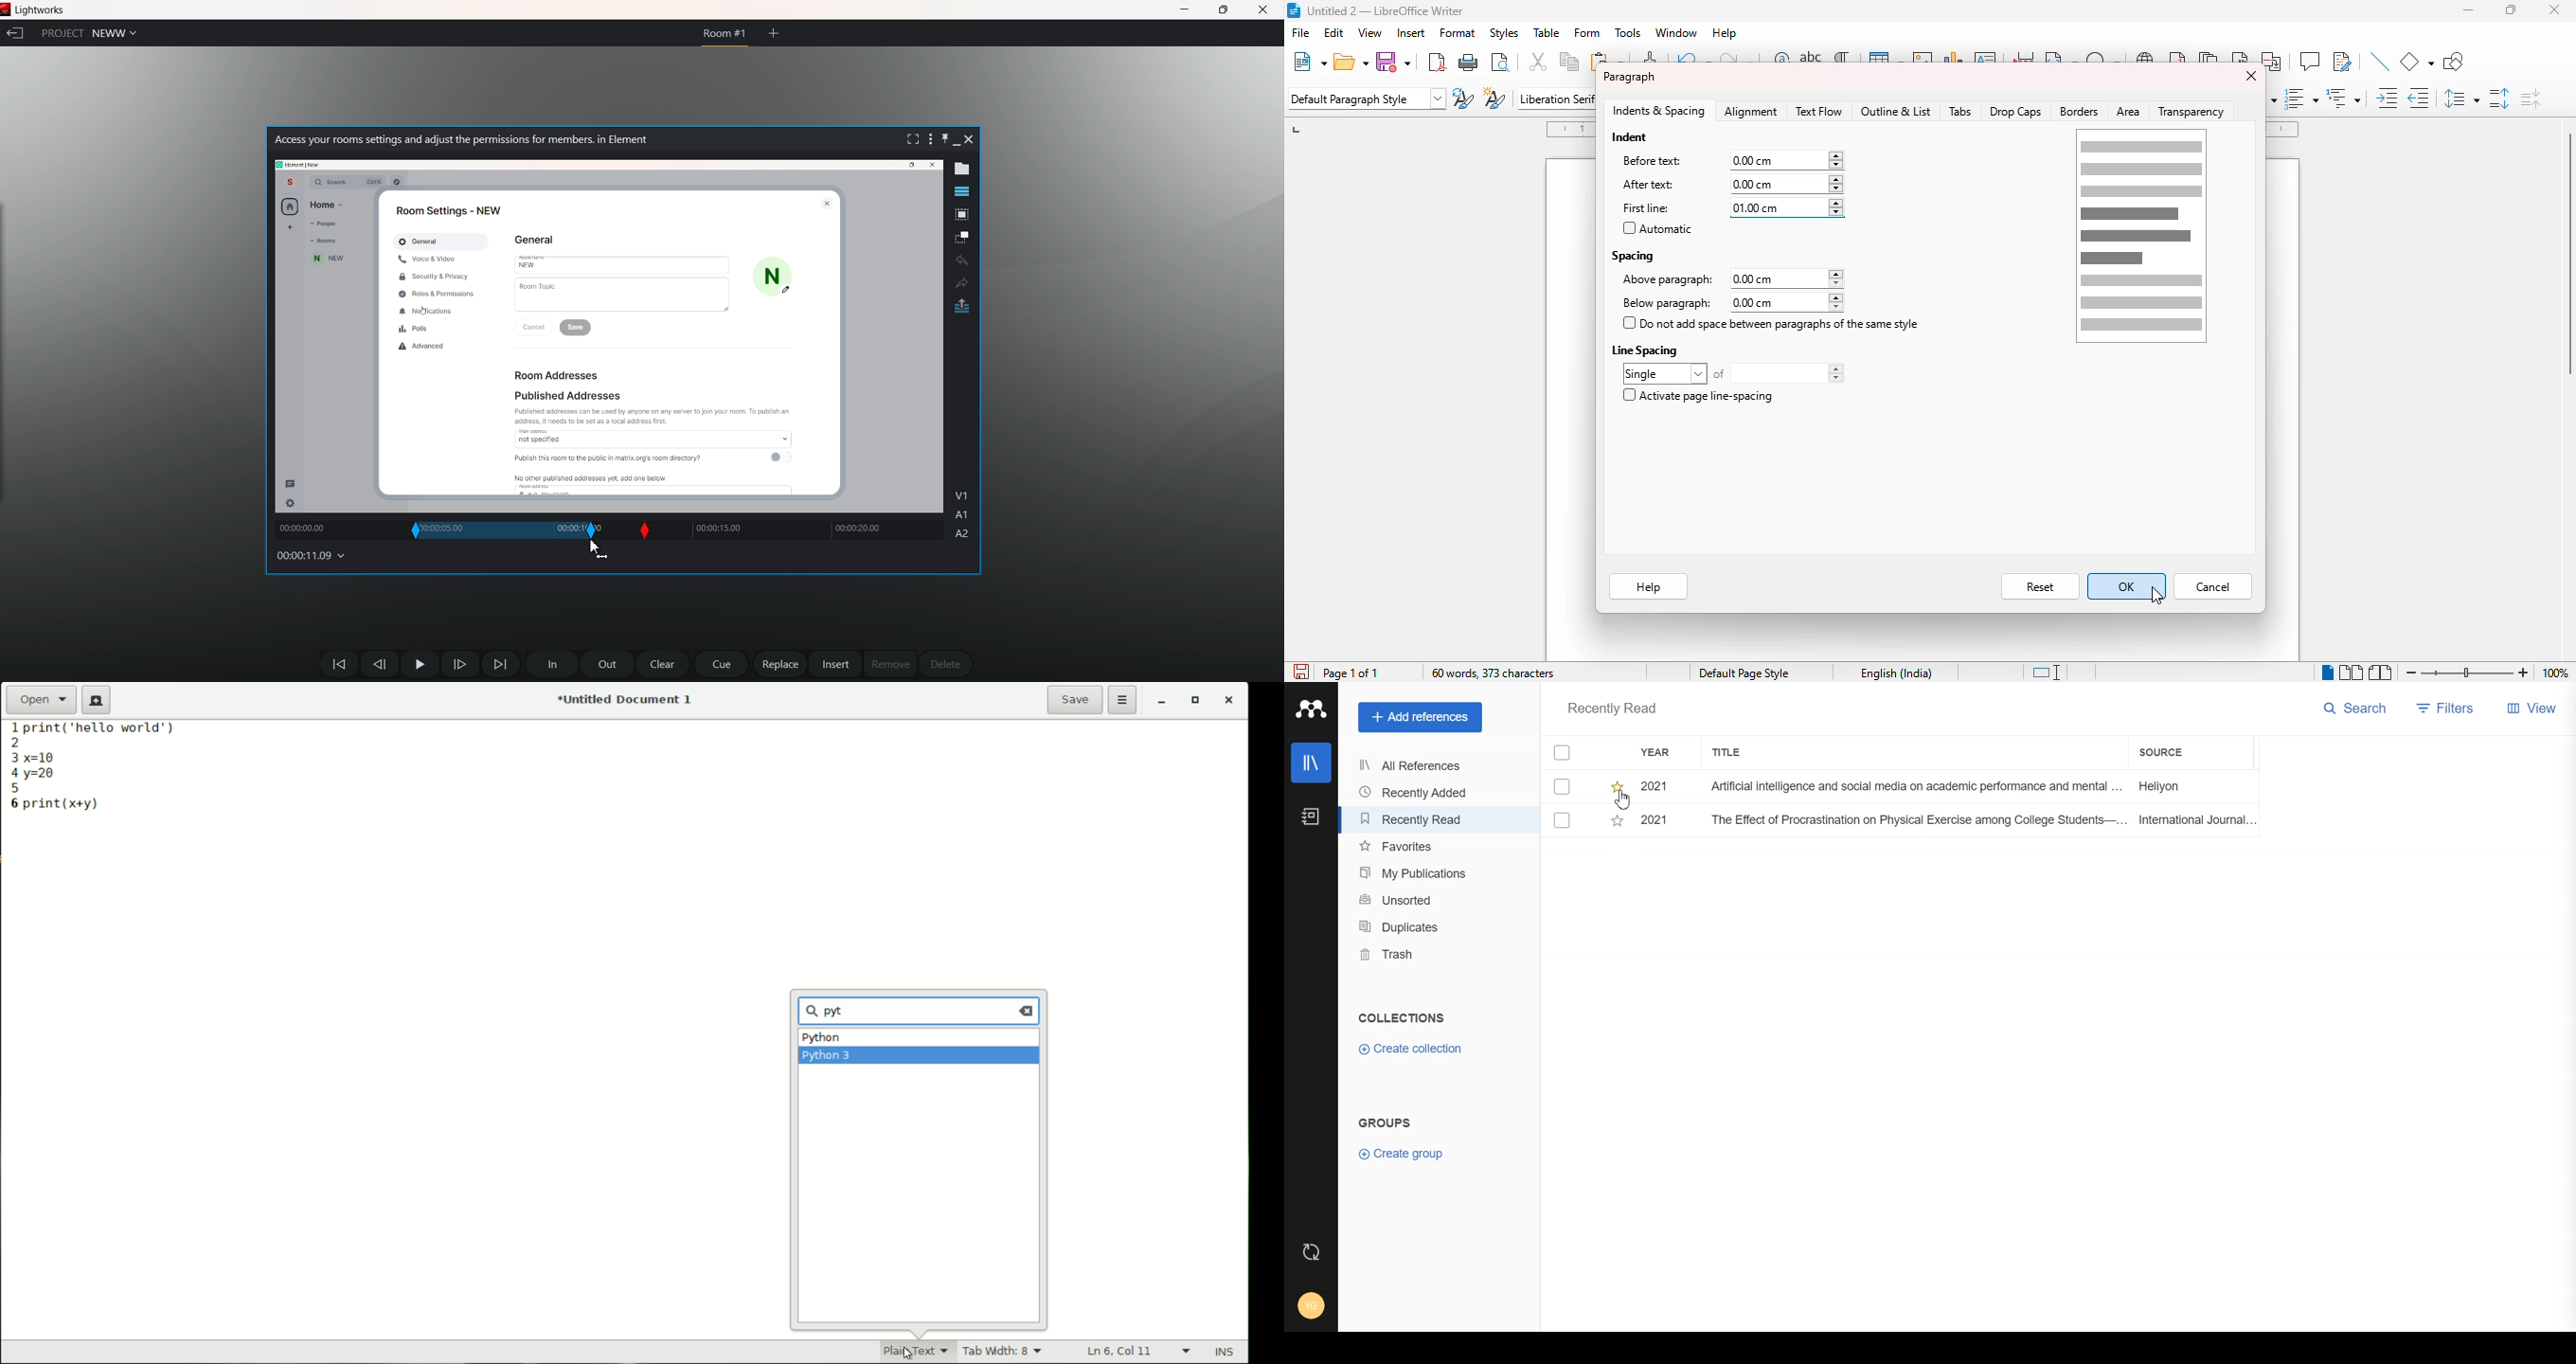 This screenshot has height=1372, width=2576. What do you see at coordinates (1663, 752) in the screenshot?
I see `Year` at bounding box center [1663, 752].